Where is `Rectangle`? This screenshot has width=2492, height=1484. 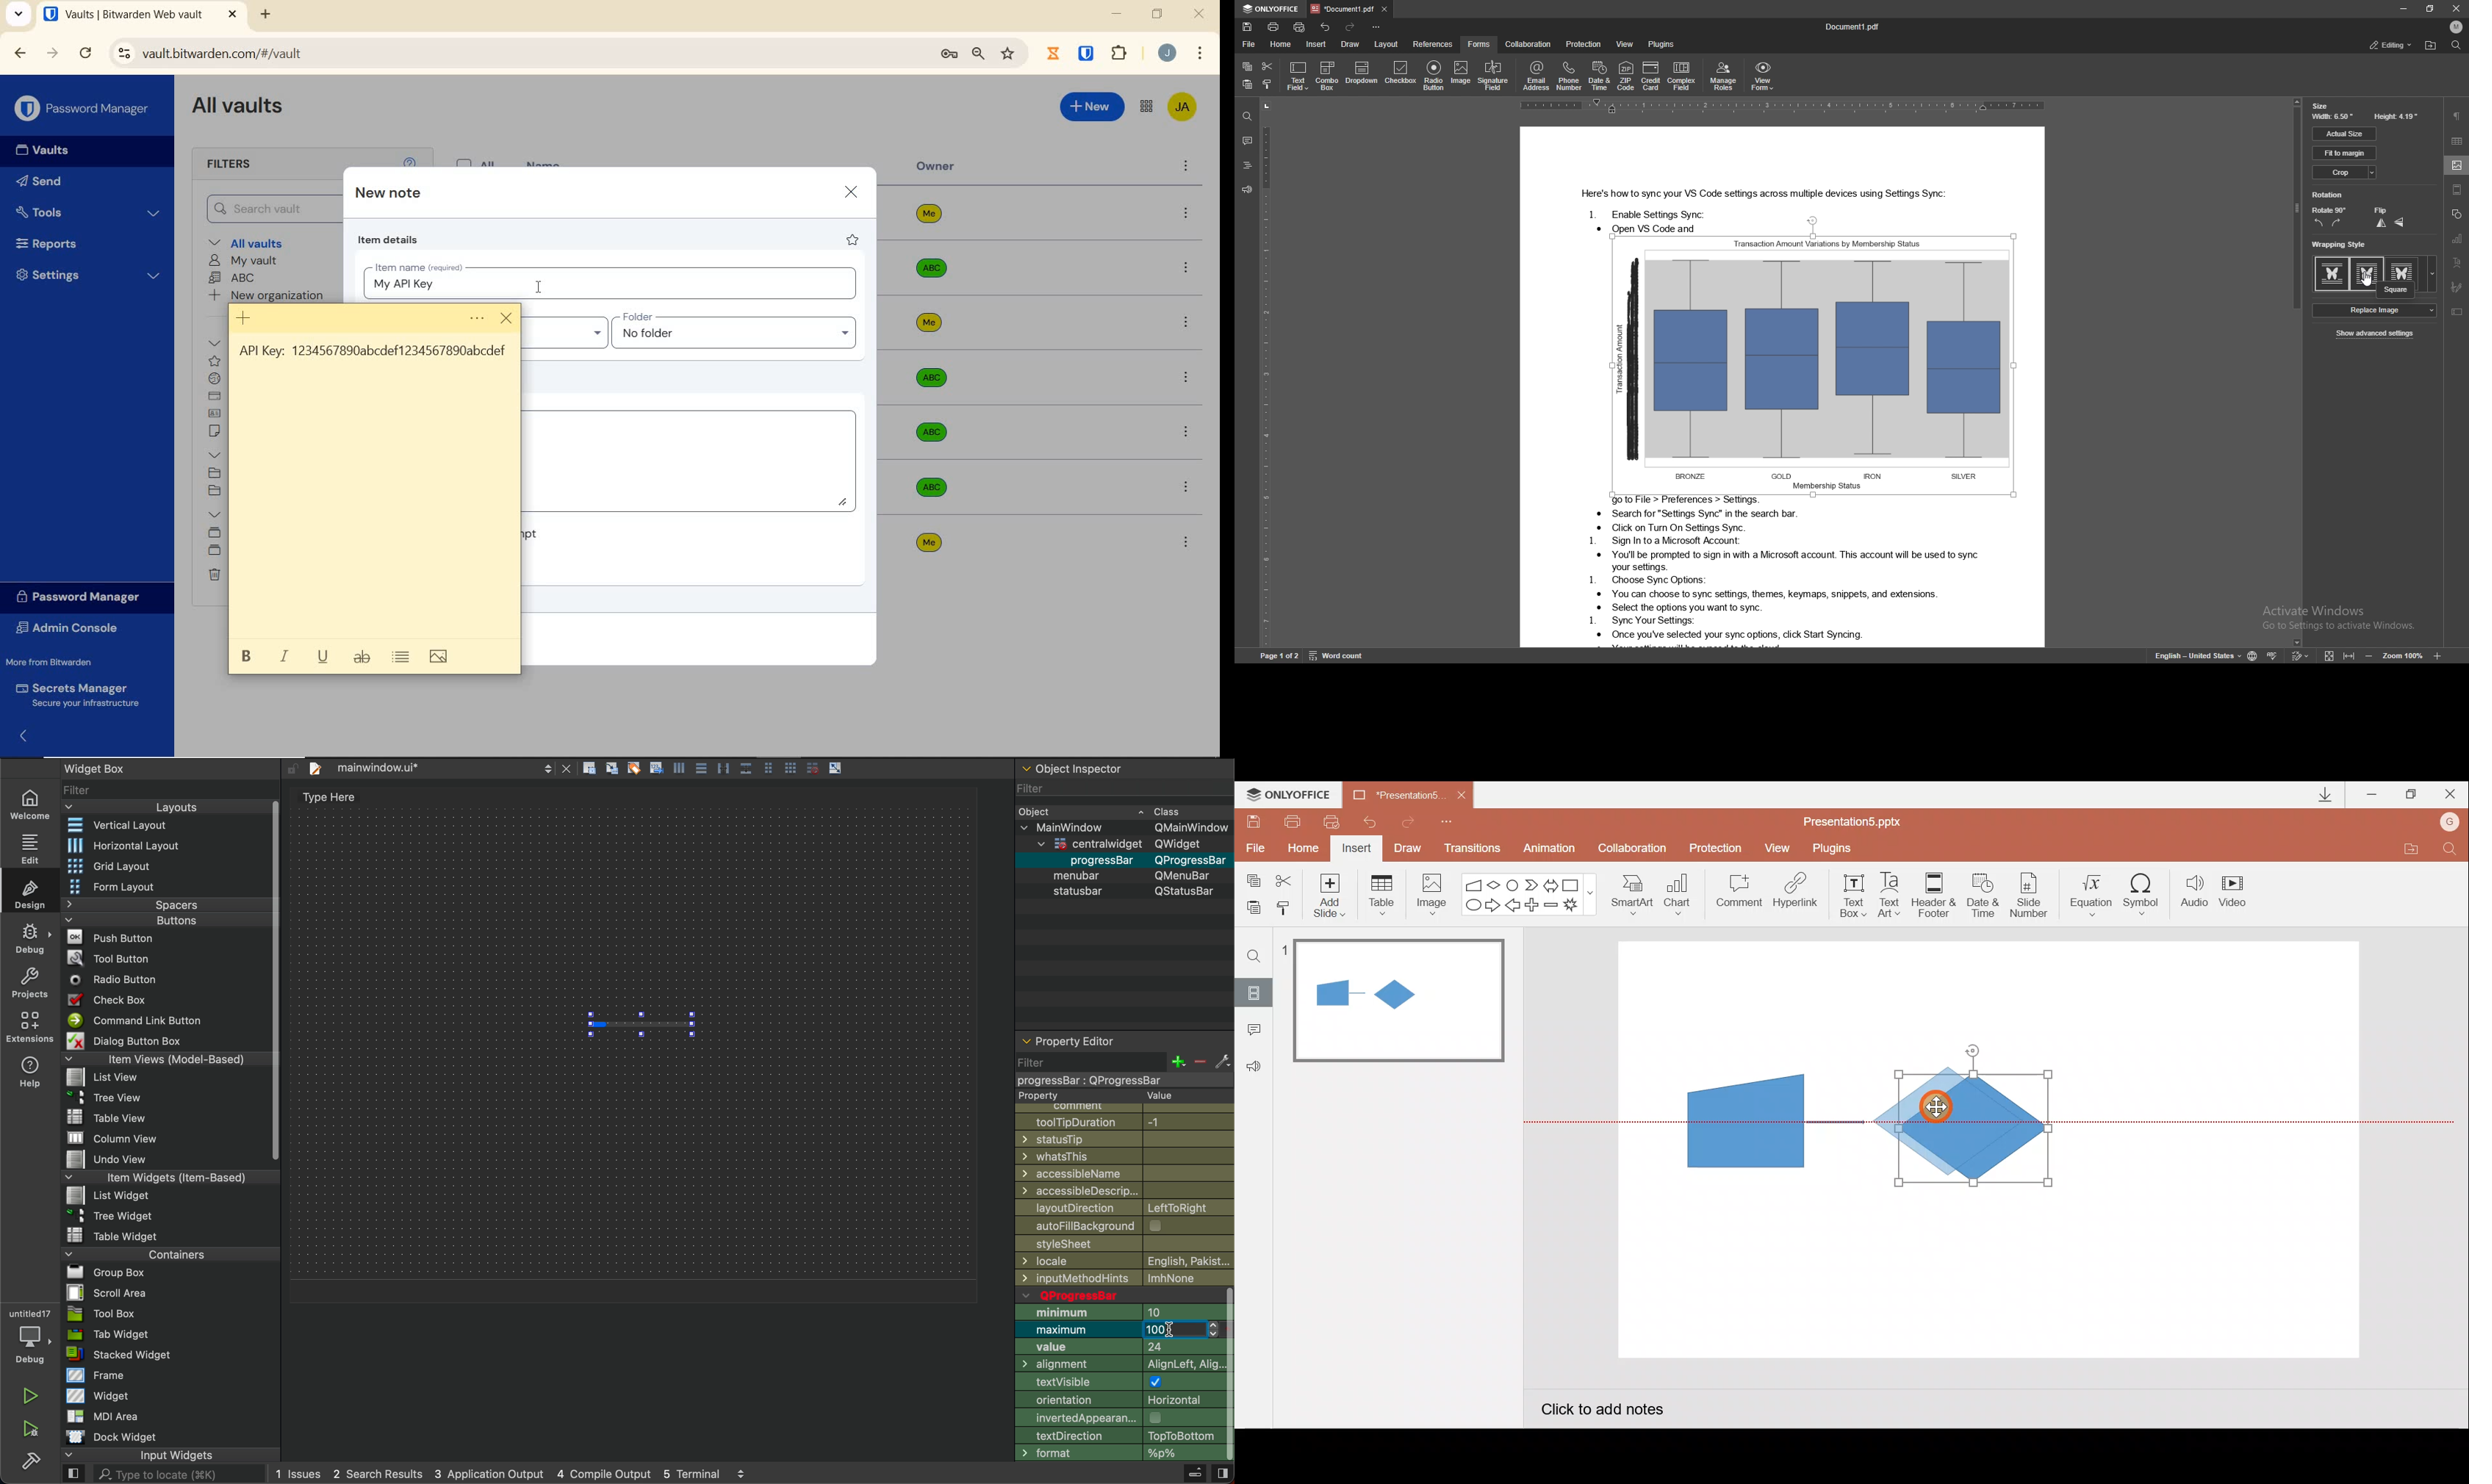
Rectangle is located at coordinates (1574, 884).